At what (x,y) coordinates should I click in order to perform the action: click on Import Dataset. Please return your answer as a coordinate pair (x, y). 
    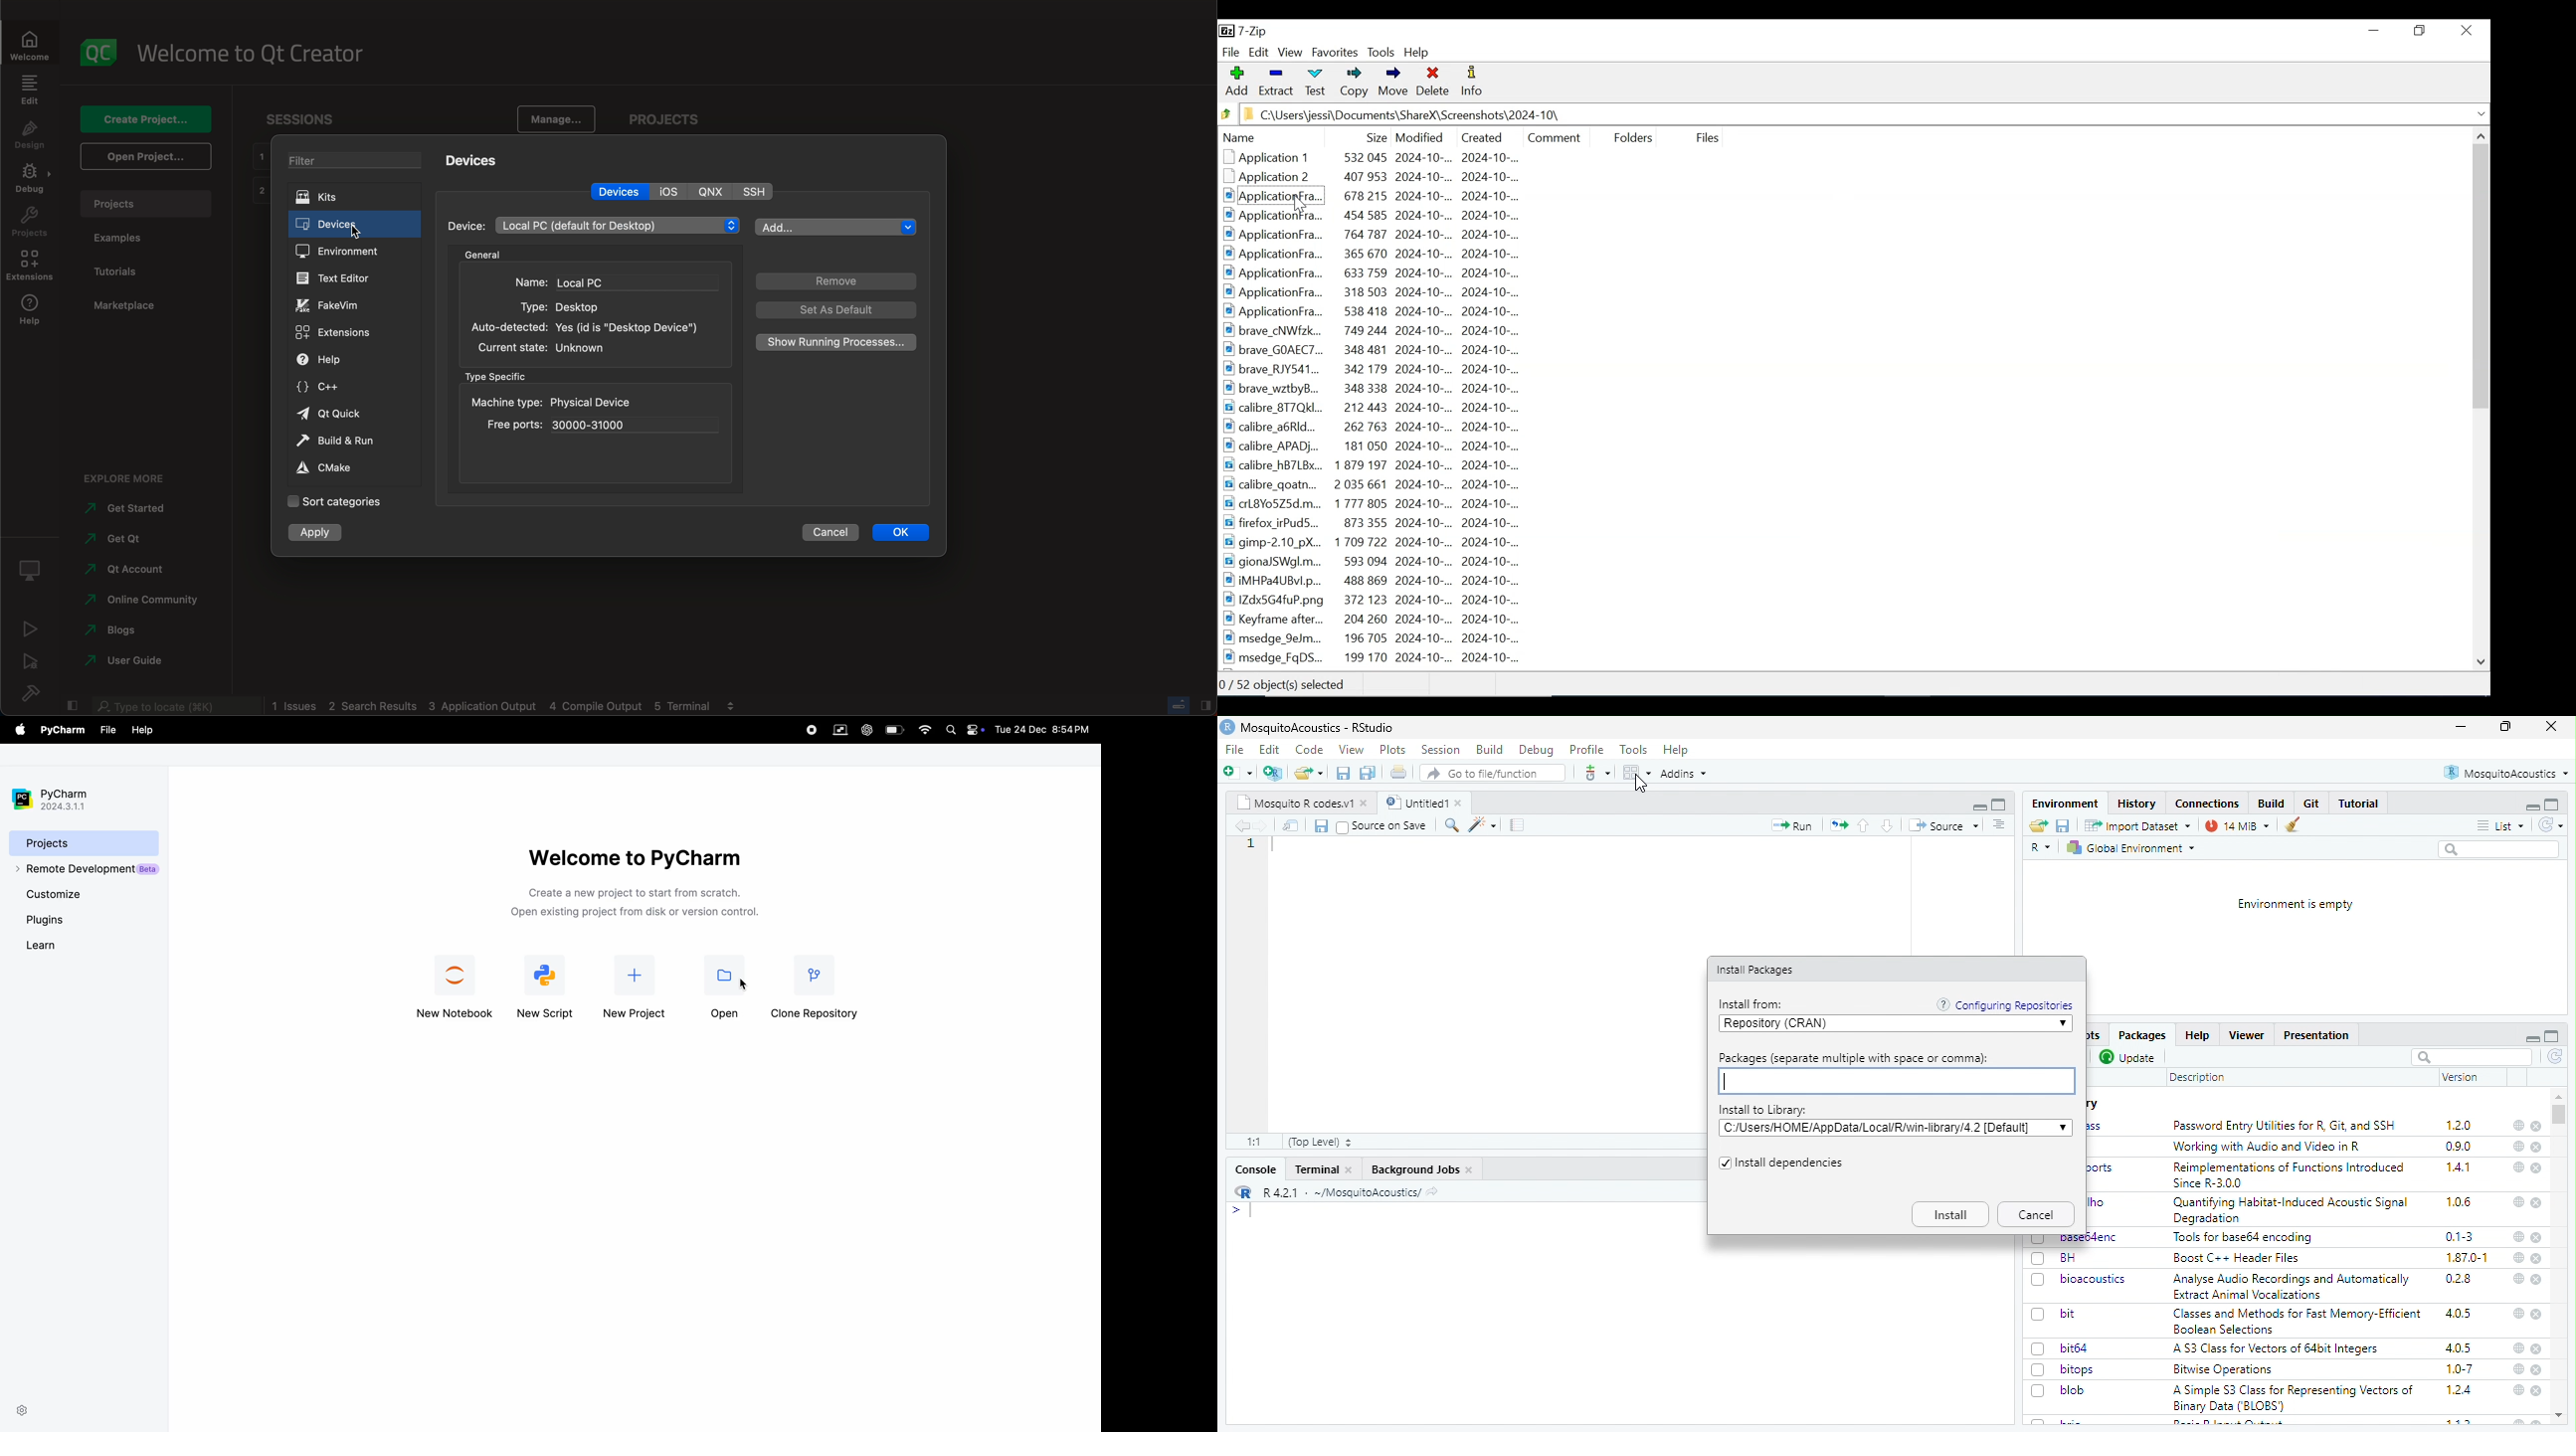
    Looking at the image, I should click on (2139, 826).